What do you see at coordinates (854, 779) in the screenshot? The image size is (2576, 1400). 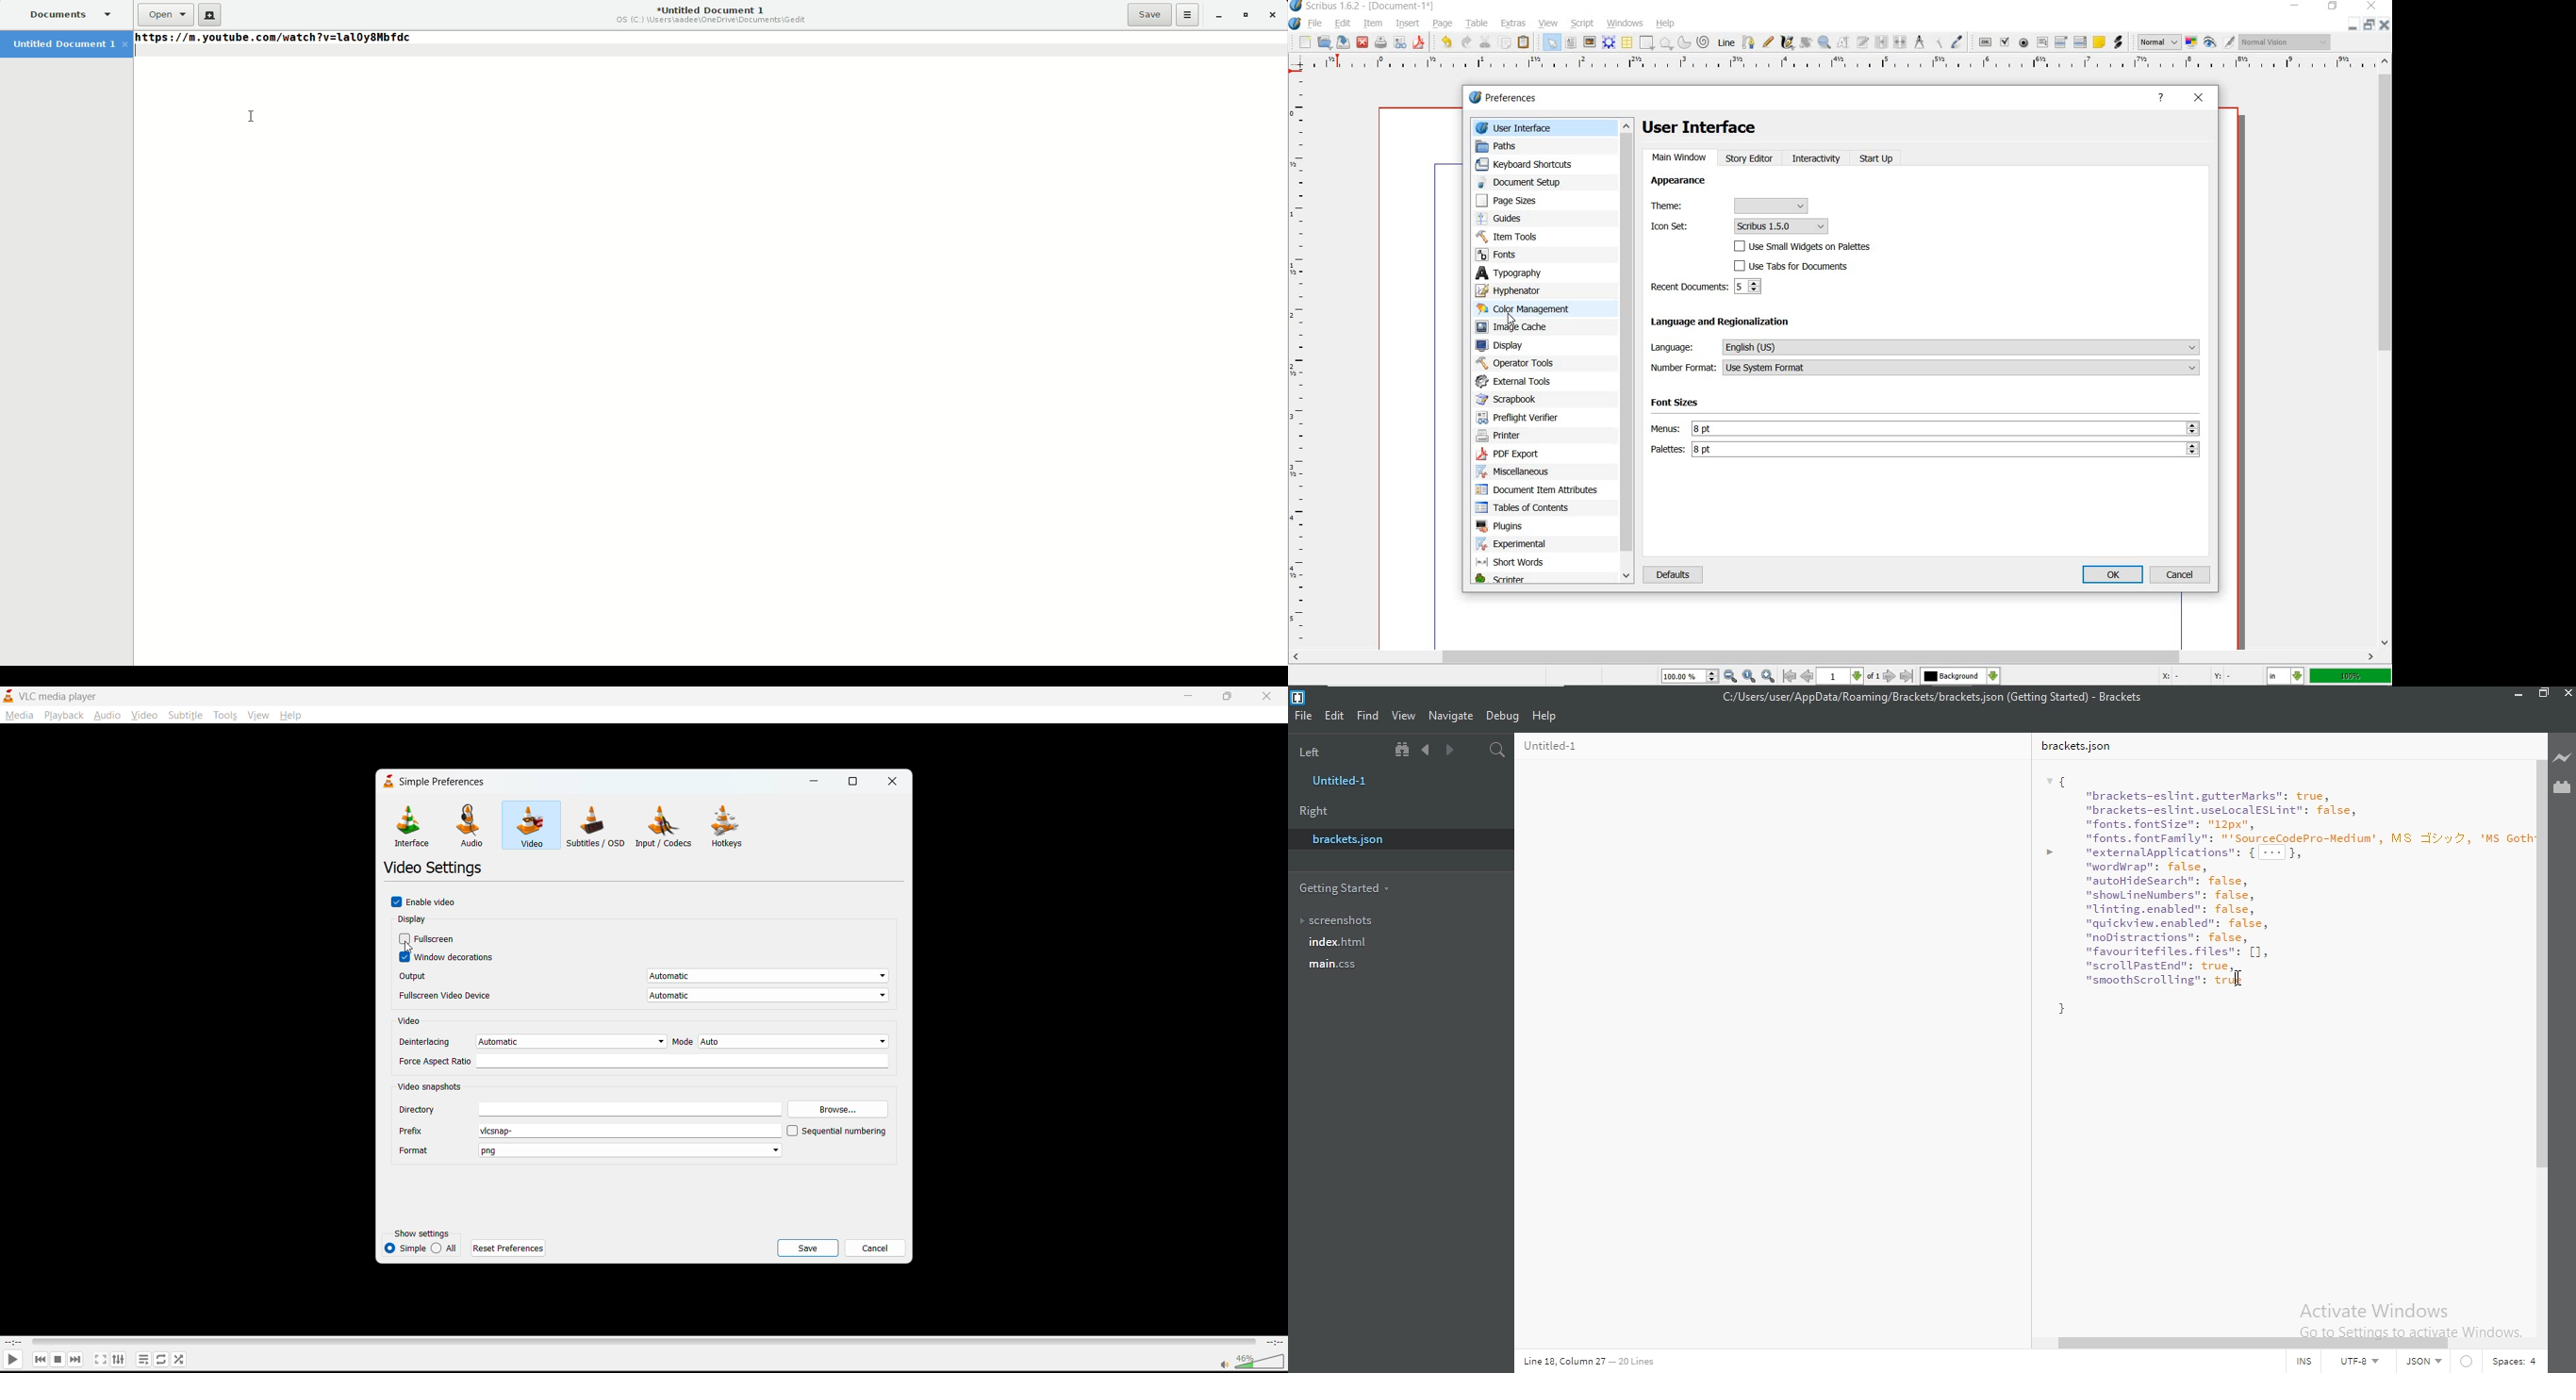 I see `maximize` at bounding box center [854, 779].